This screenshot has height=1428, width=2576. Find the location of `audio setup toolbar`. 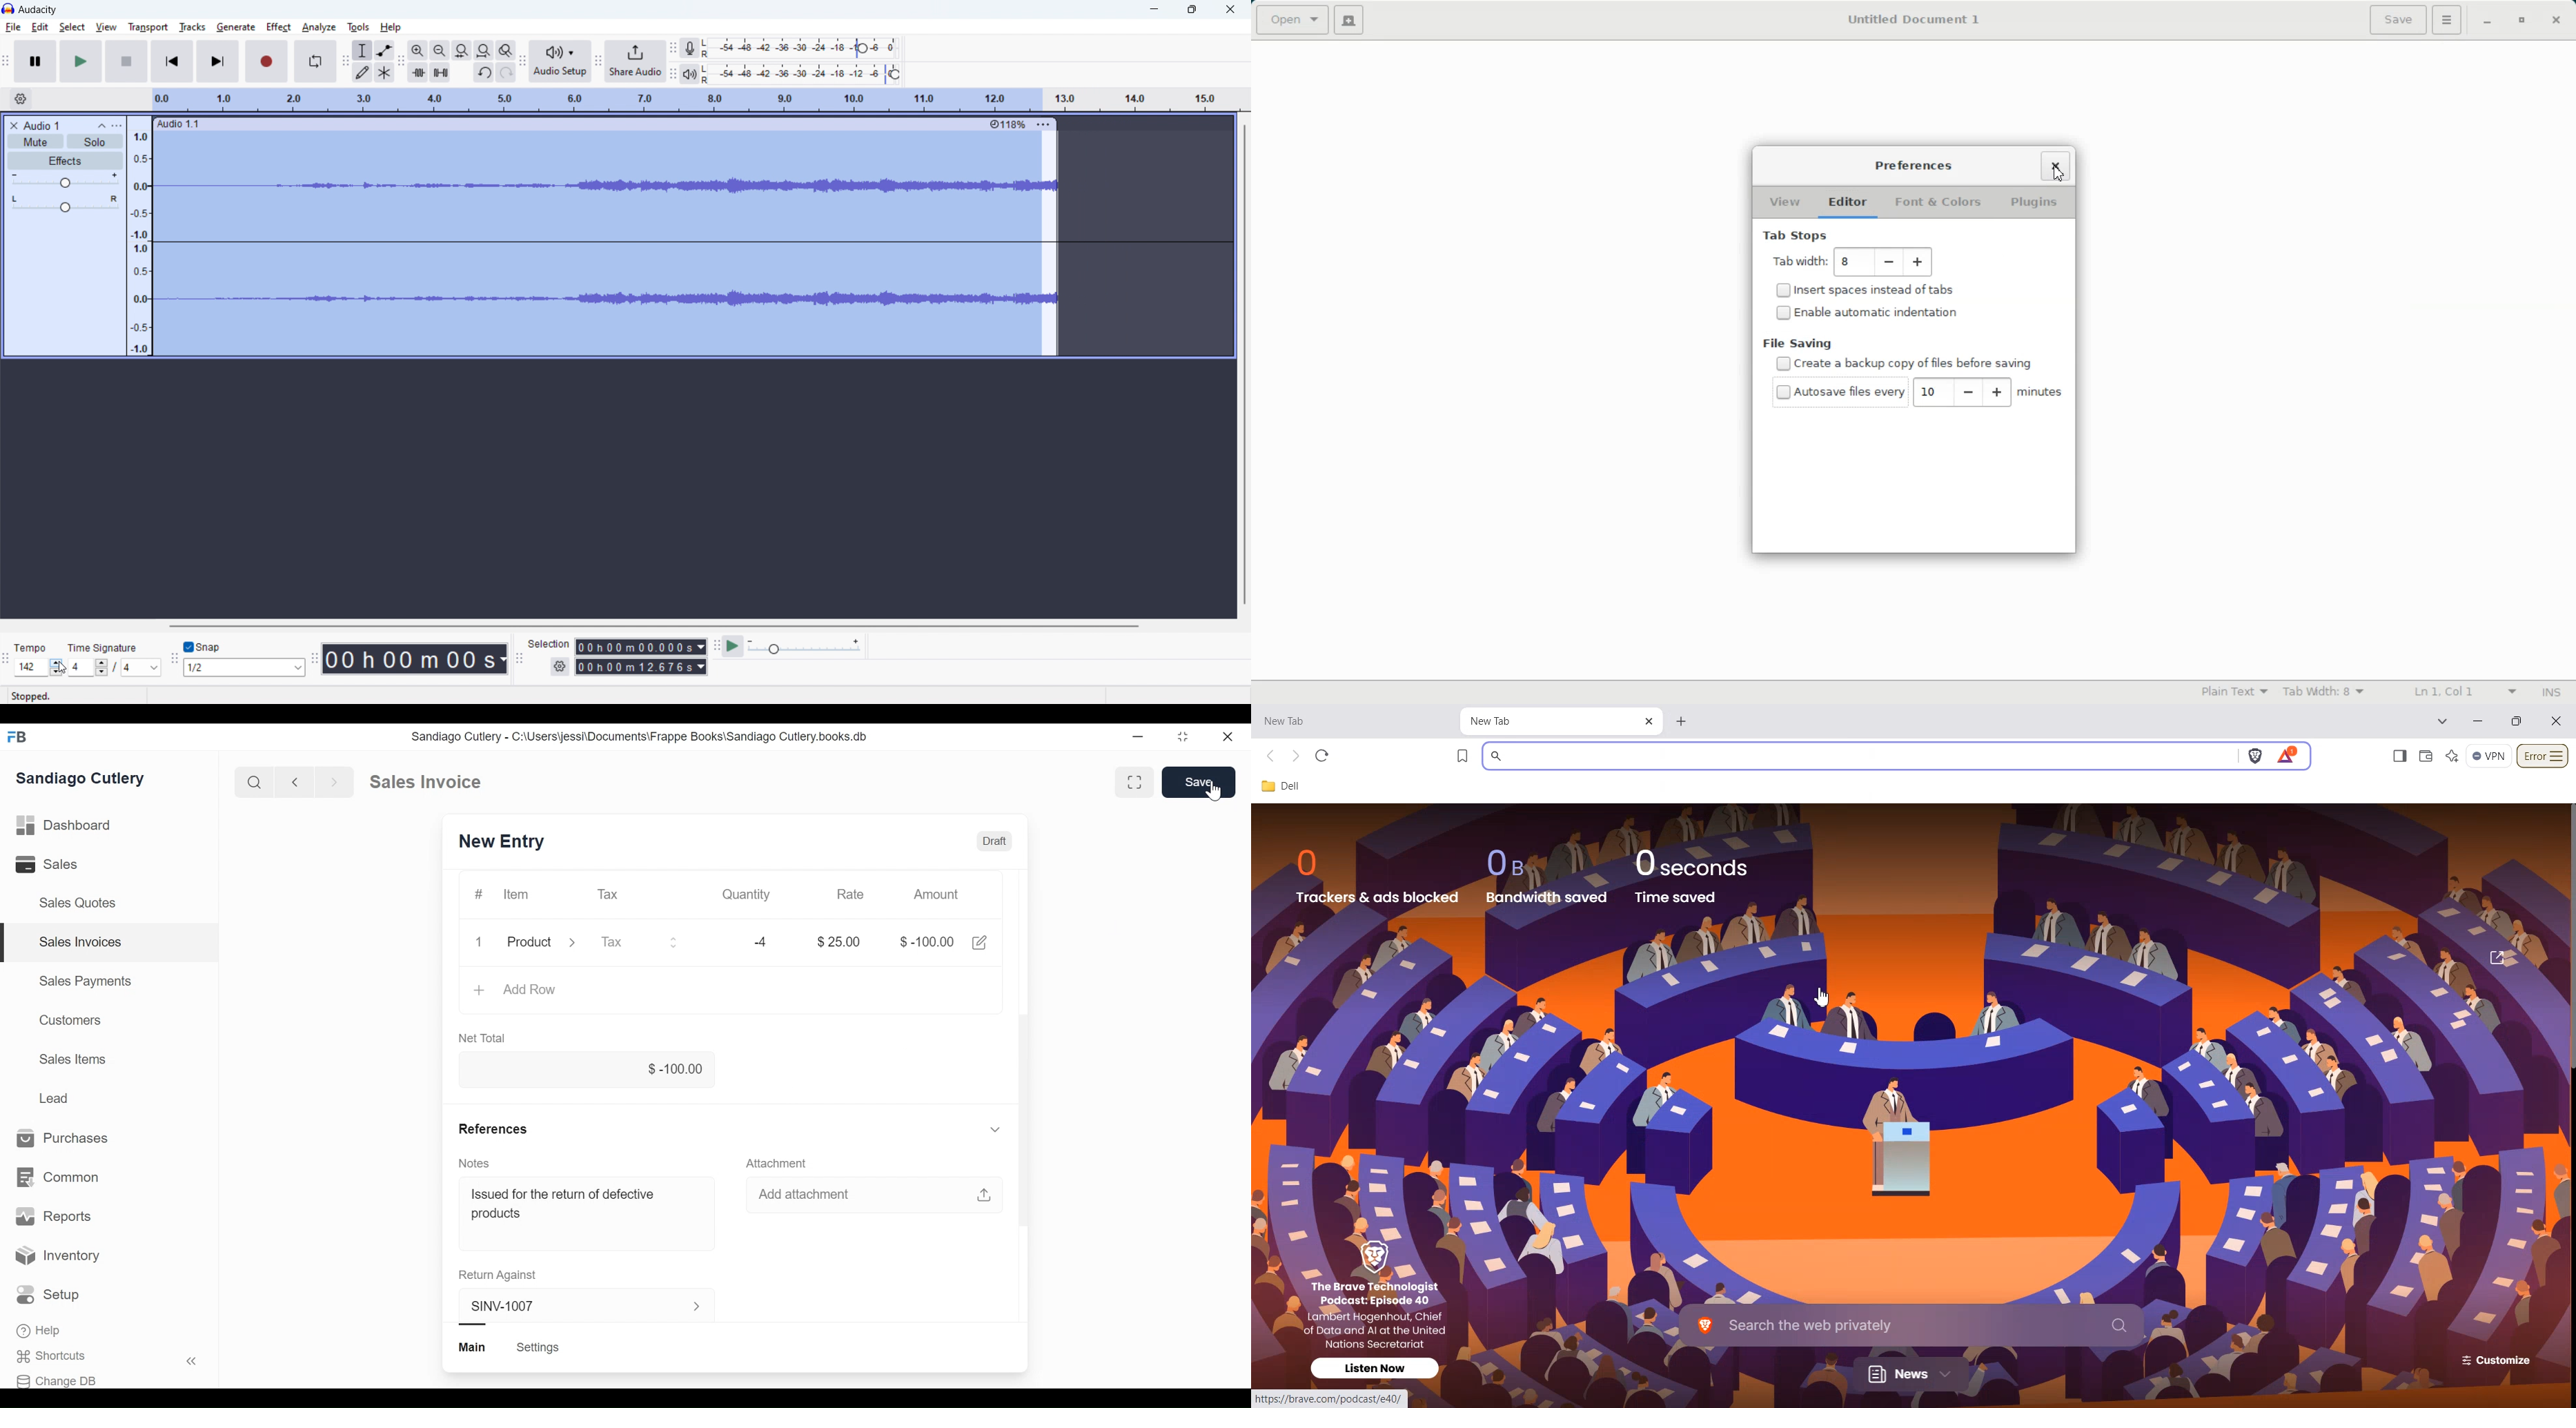

audio setup toolbar is located at coordinates (522, 61).